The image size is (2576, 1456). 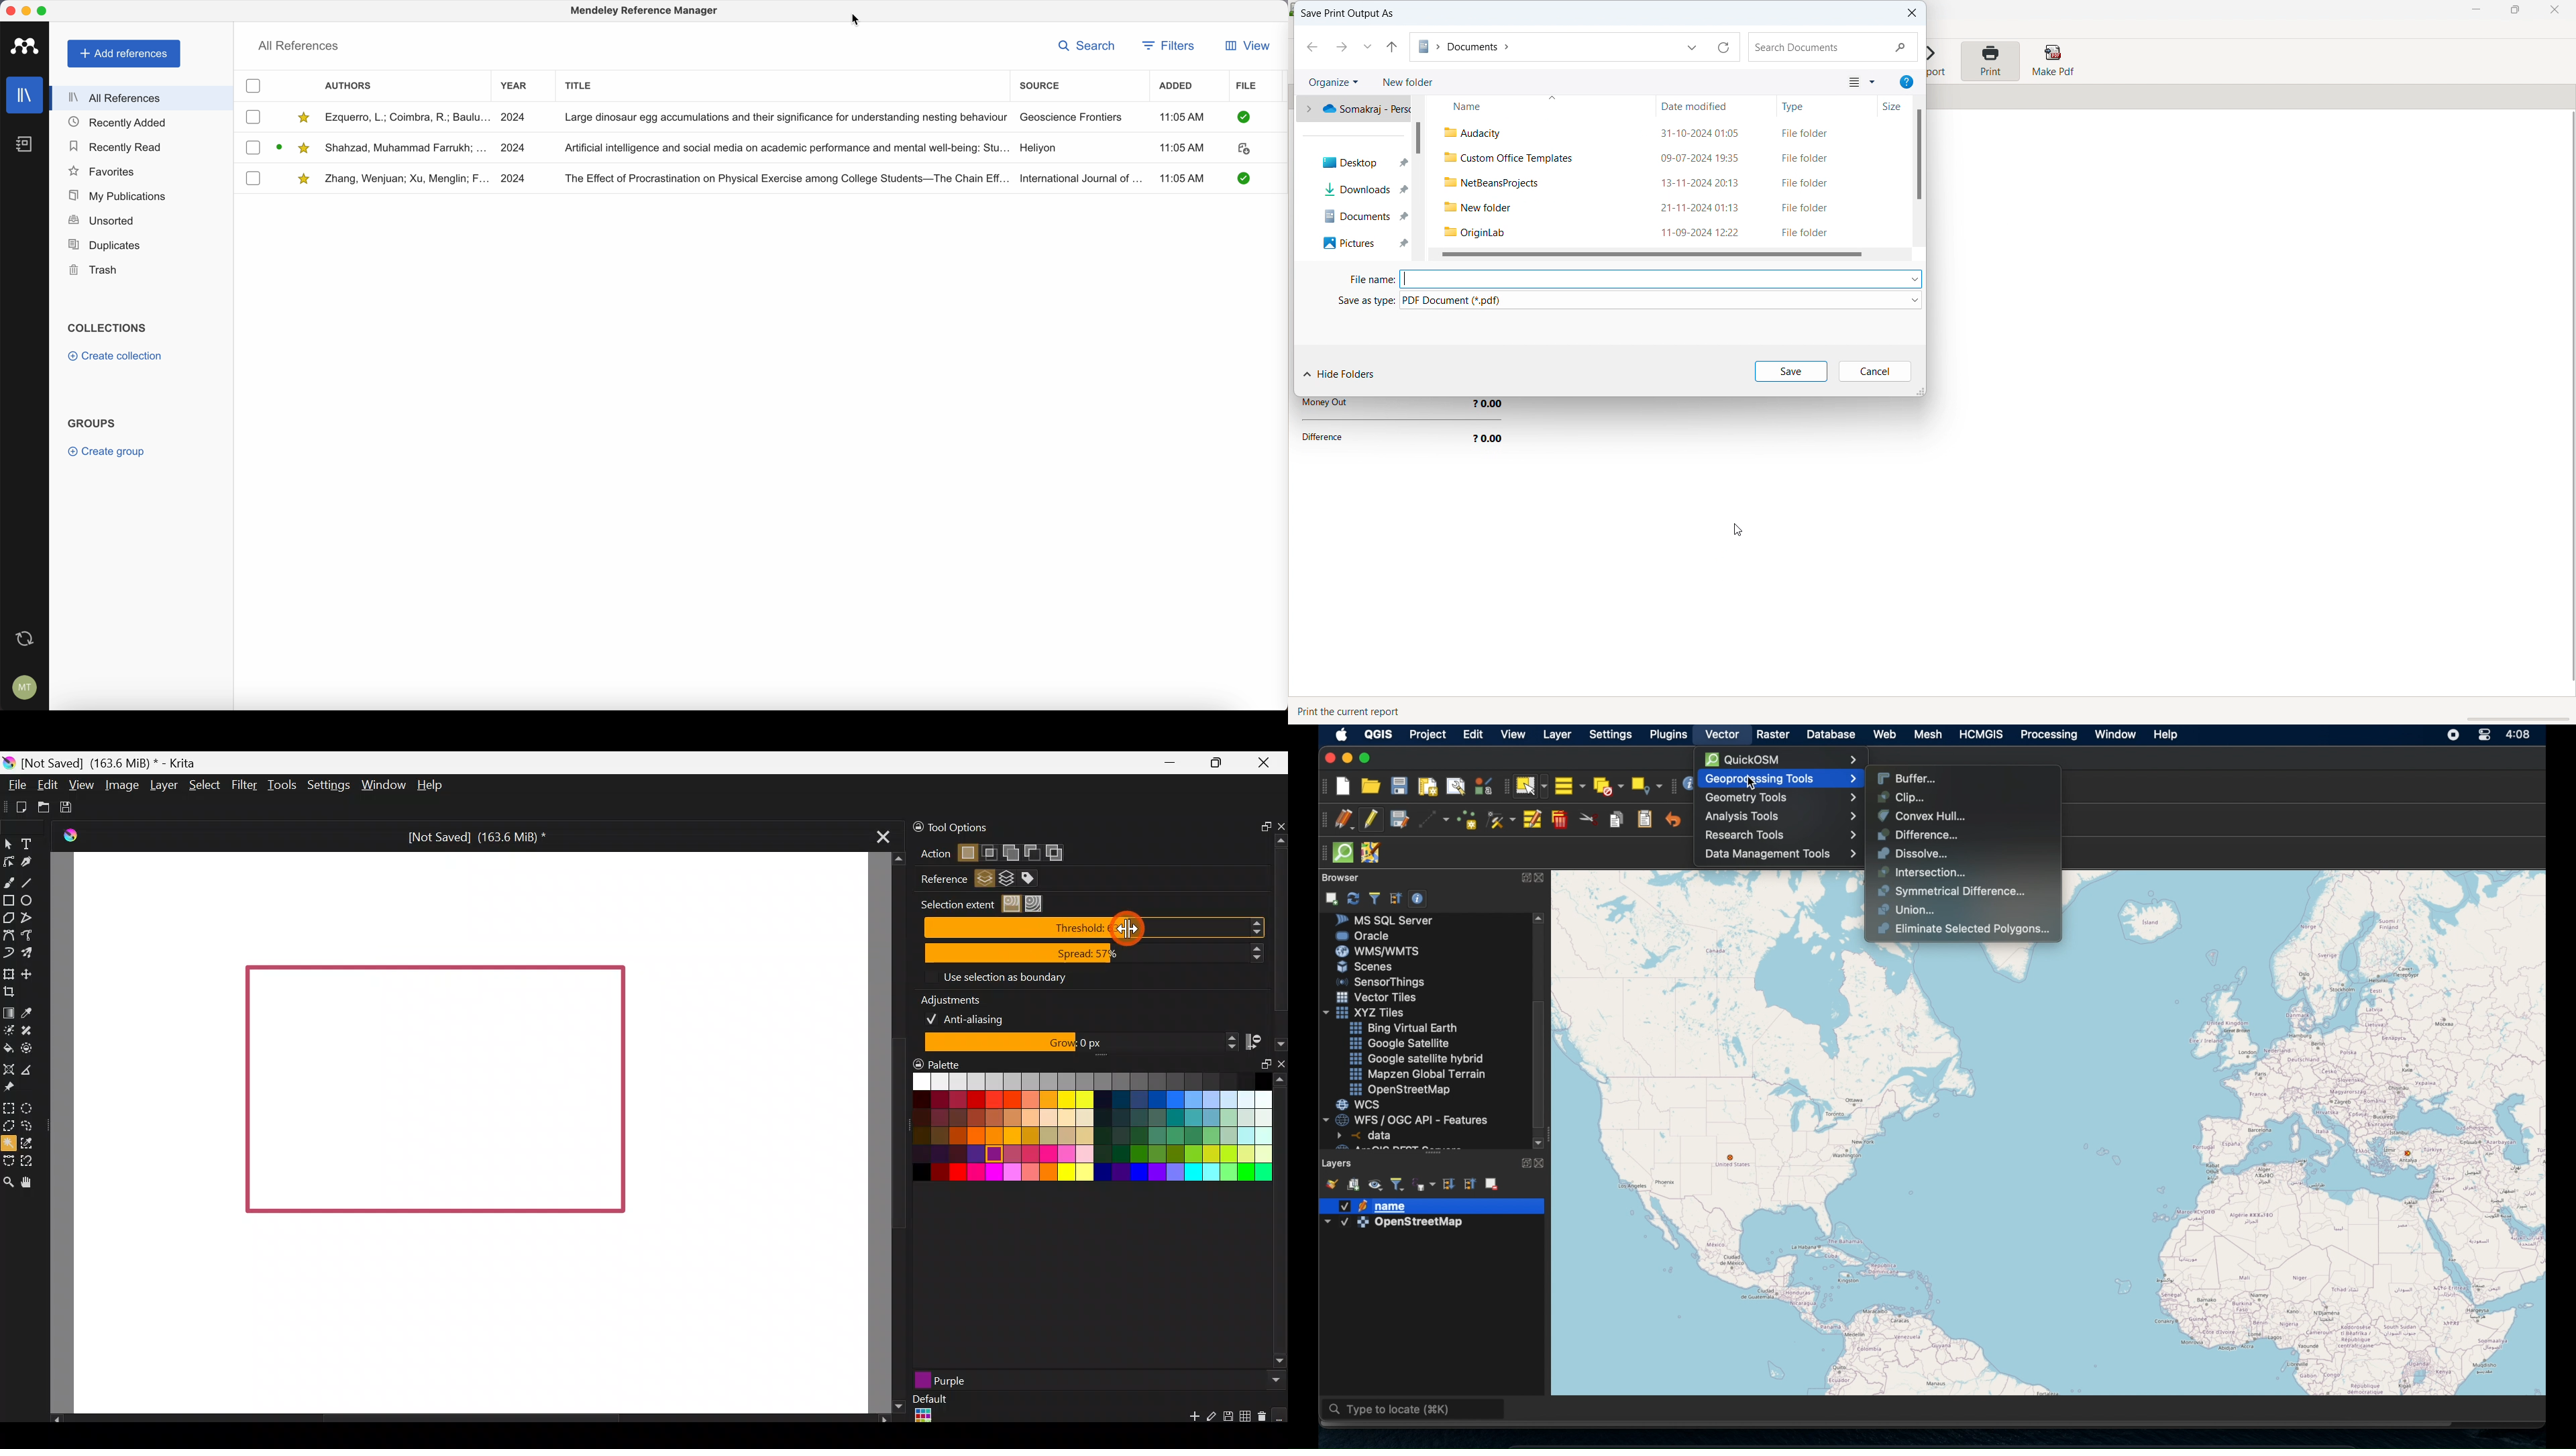 I want to click on Dynamic brush tool, so click(x=8, y=952).